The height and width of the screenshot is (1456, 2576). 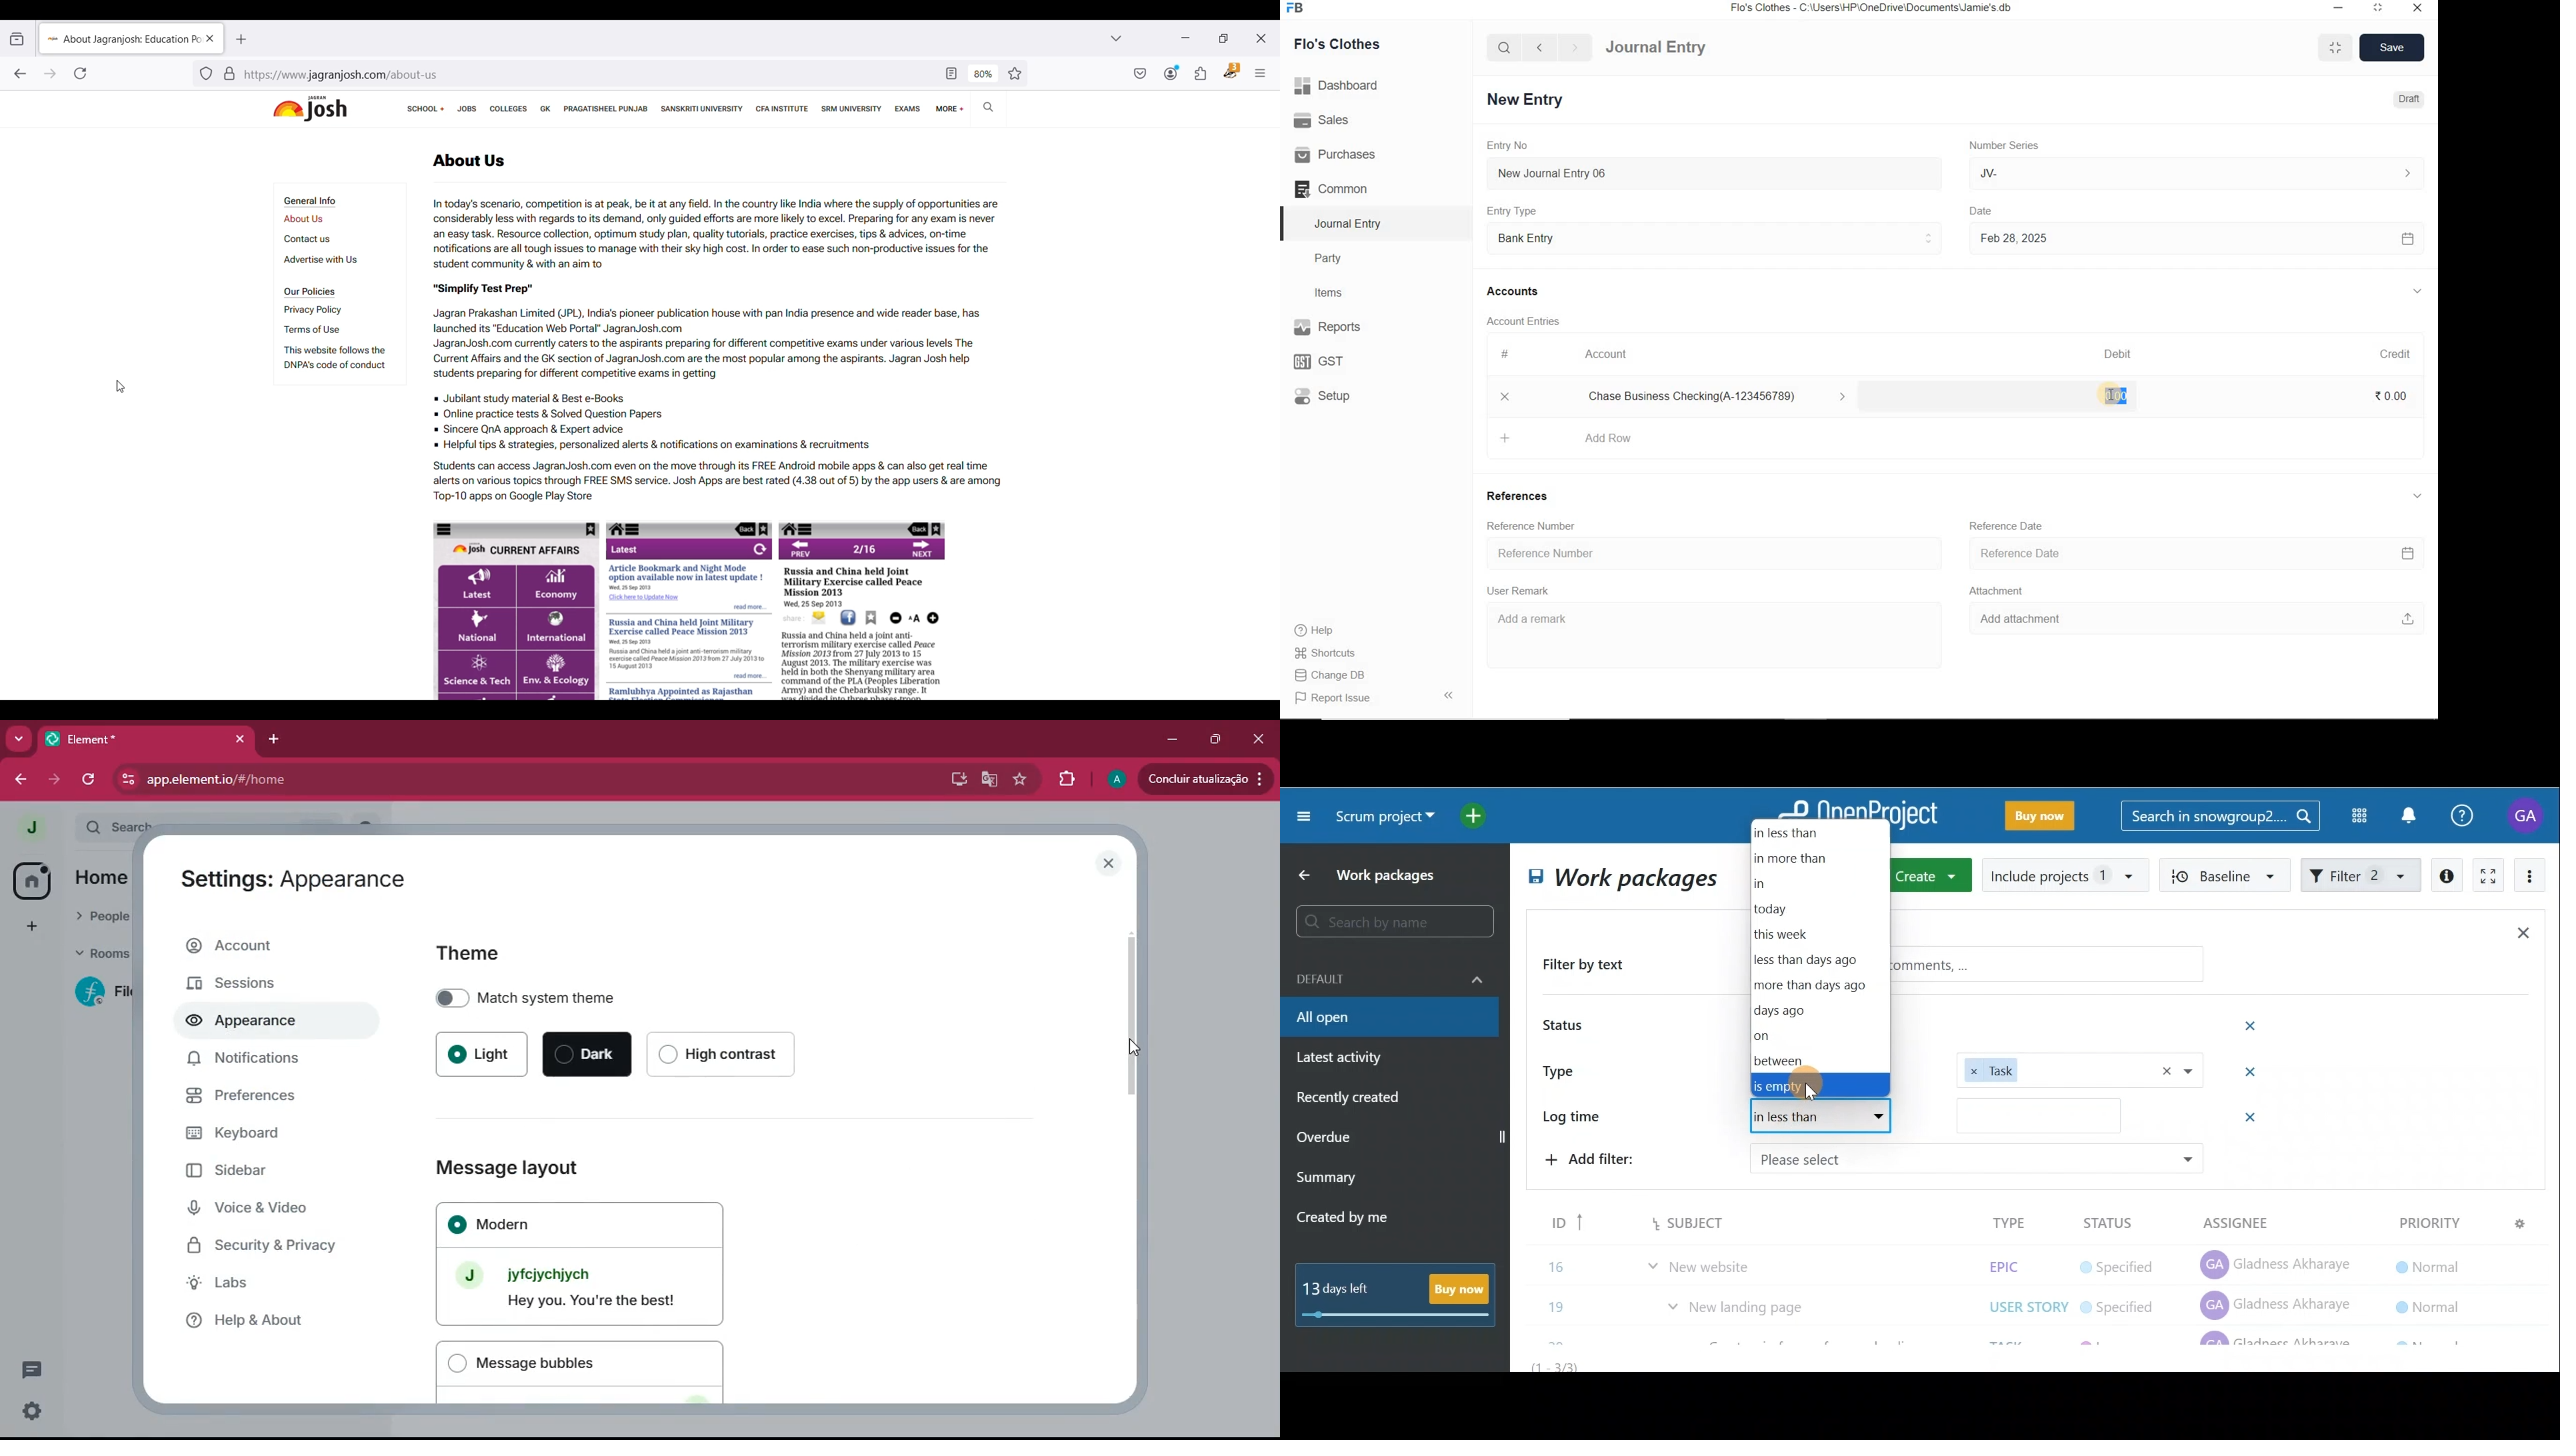 I want to click on Cursor, so click(x=1131, y=1046).